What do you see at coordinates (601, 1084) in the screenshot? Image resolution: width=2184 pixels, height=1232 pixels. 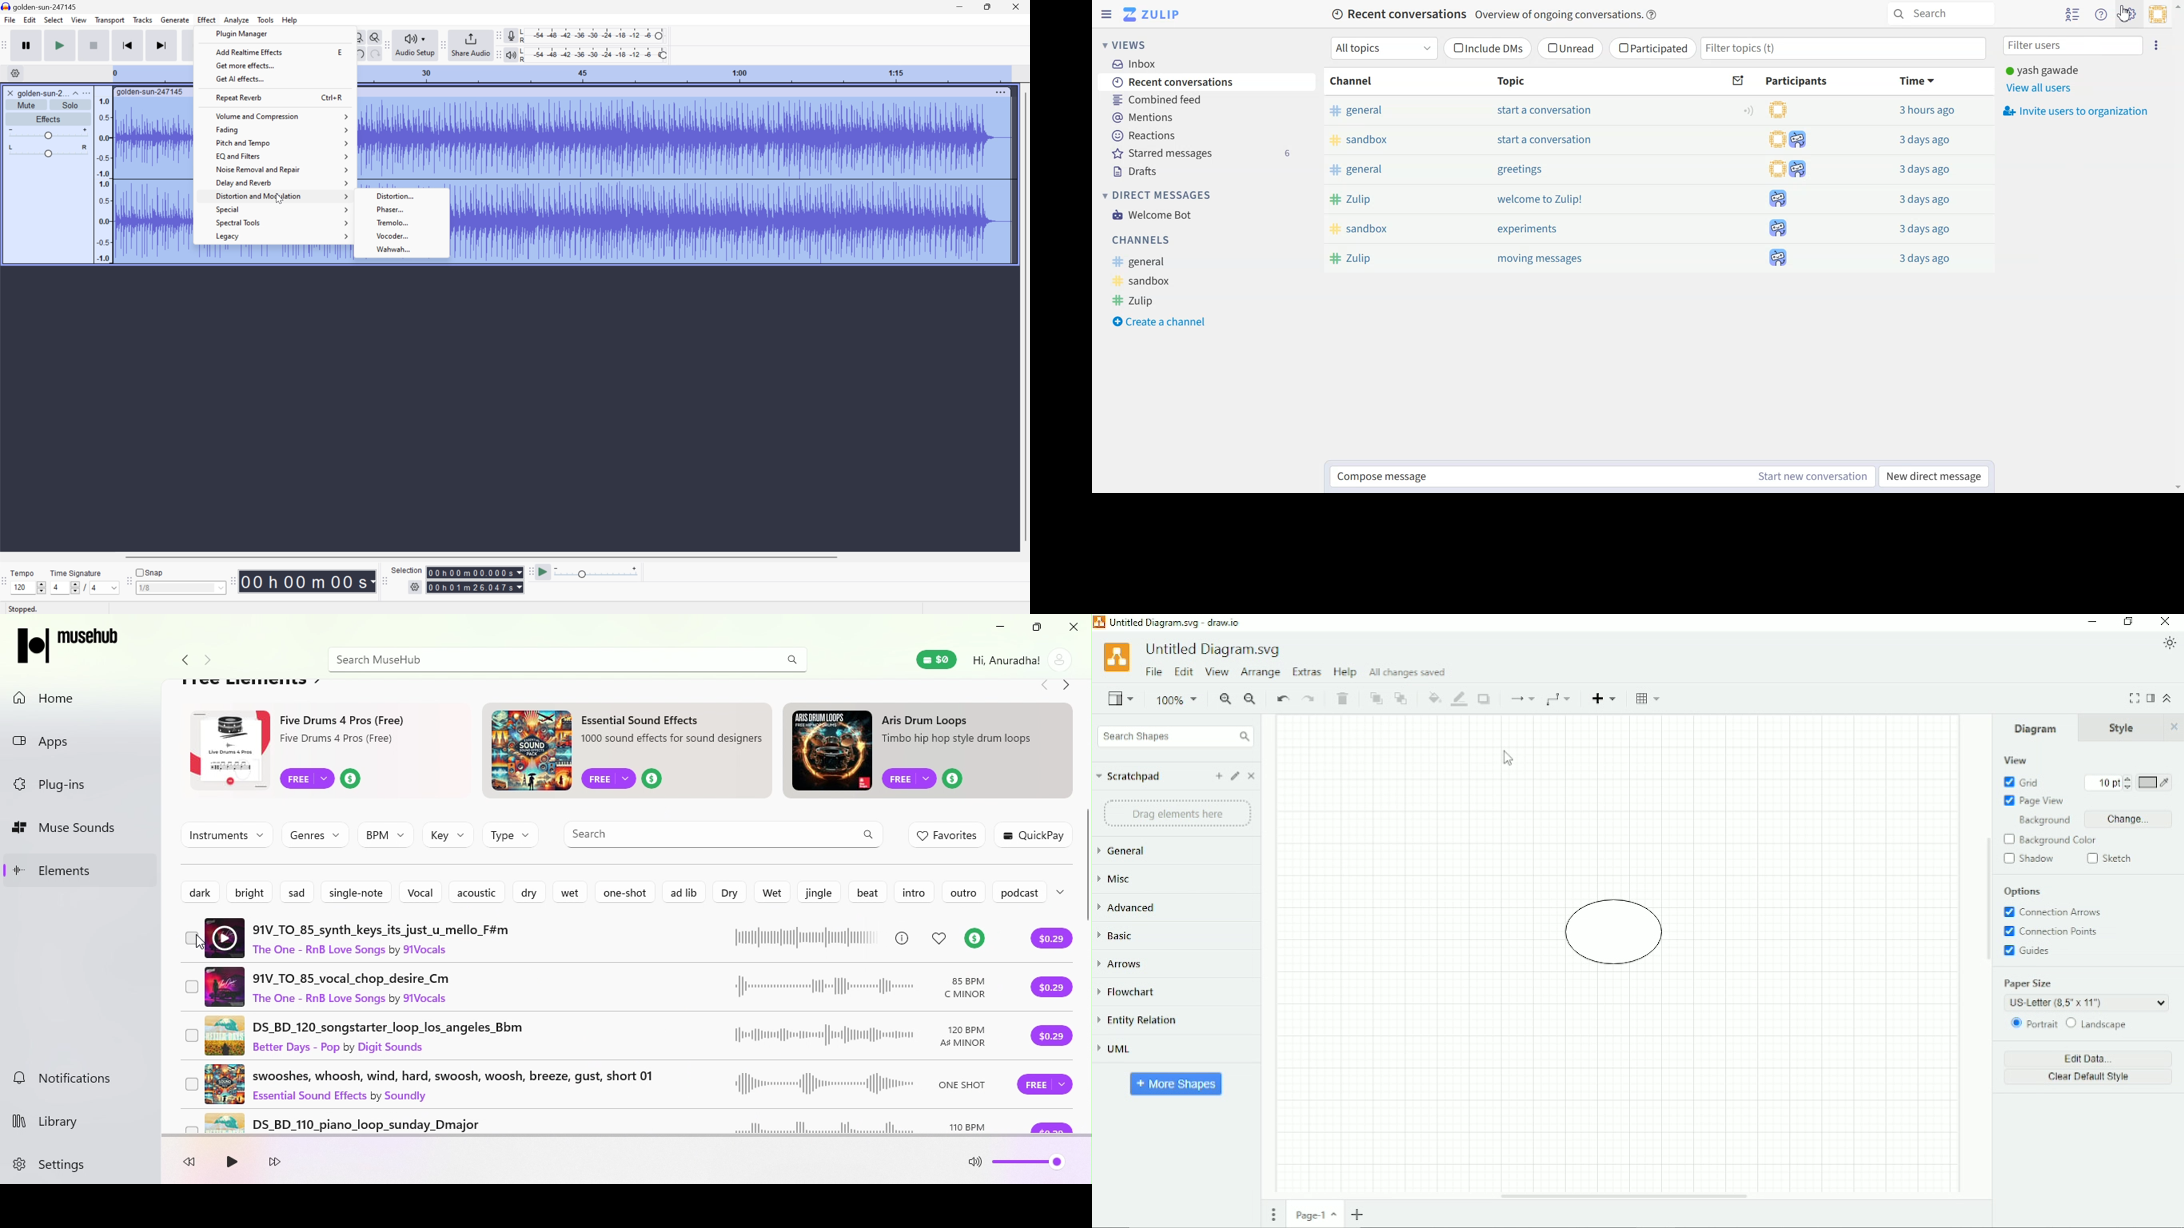 I see `swooshers, whoosh, wind, hard, swoosh, woosh, breeze, gust, short 01` at bounding box center [601, 1084].